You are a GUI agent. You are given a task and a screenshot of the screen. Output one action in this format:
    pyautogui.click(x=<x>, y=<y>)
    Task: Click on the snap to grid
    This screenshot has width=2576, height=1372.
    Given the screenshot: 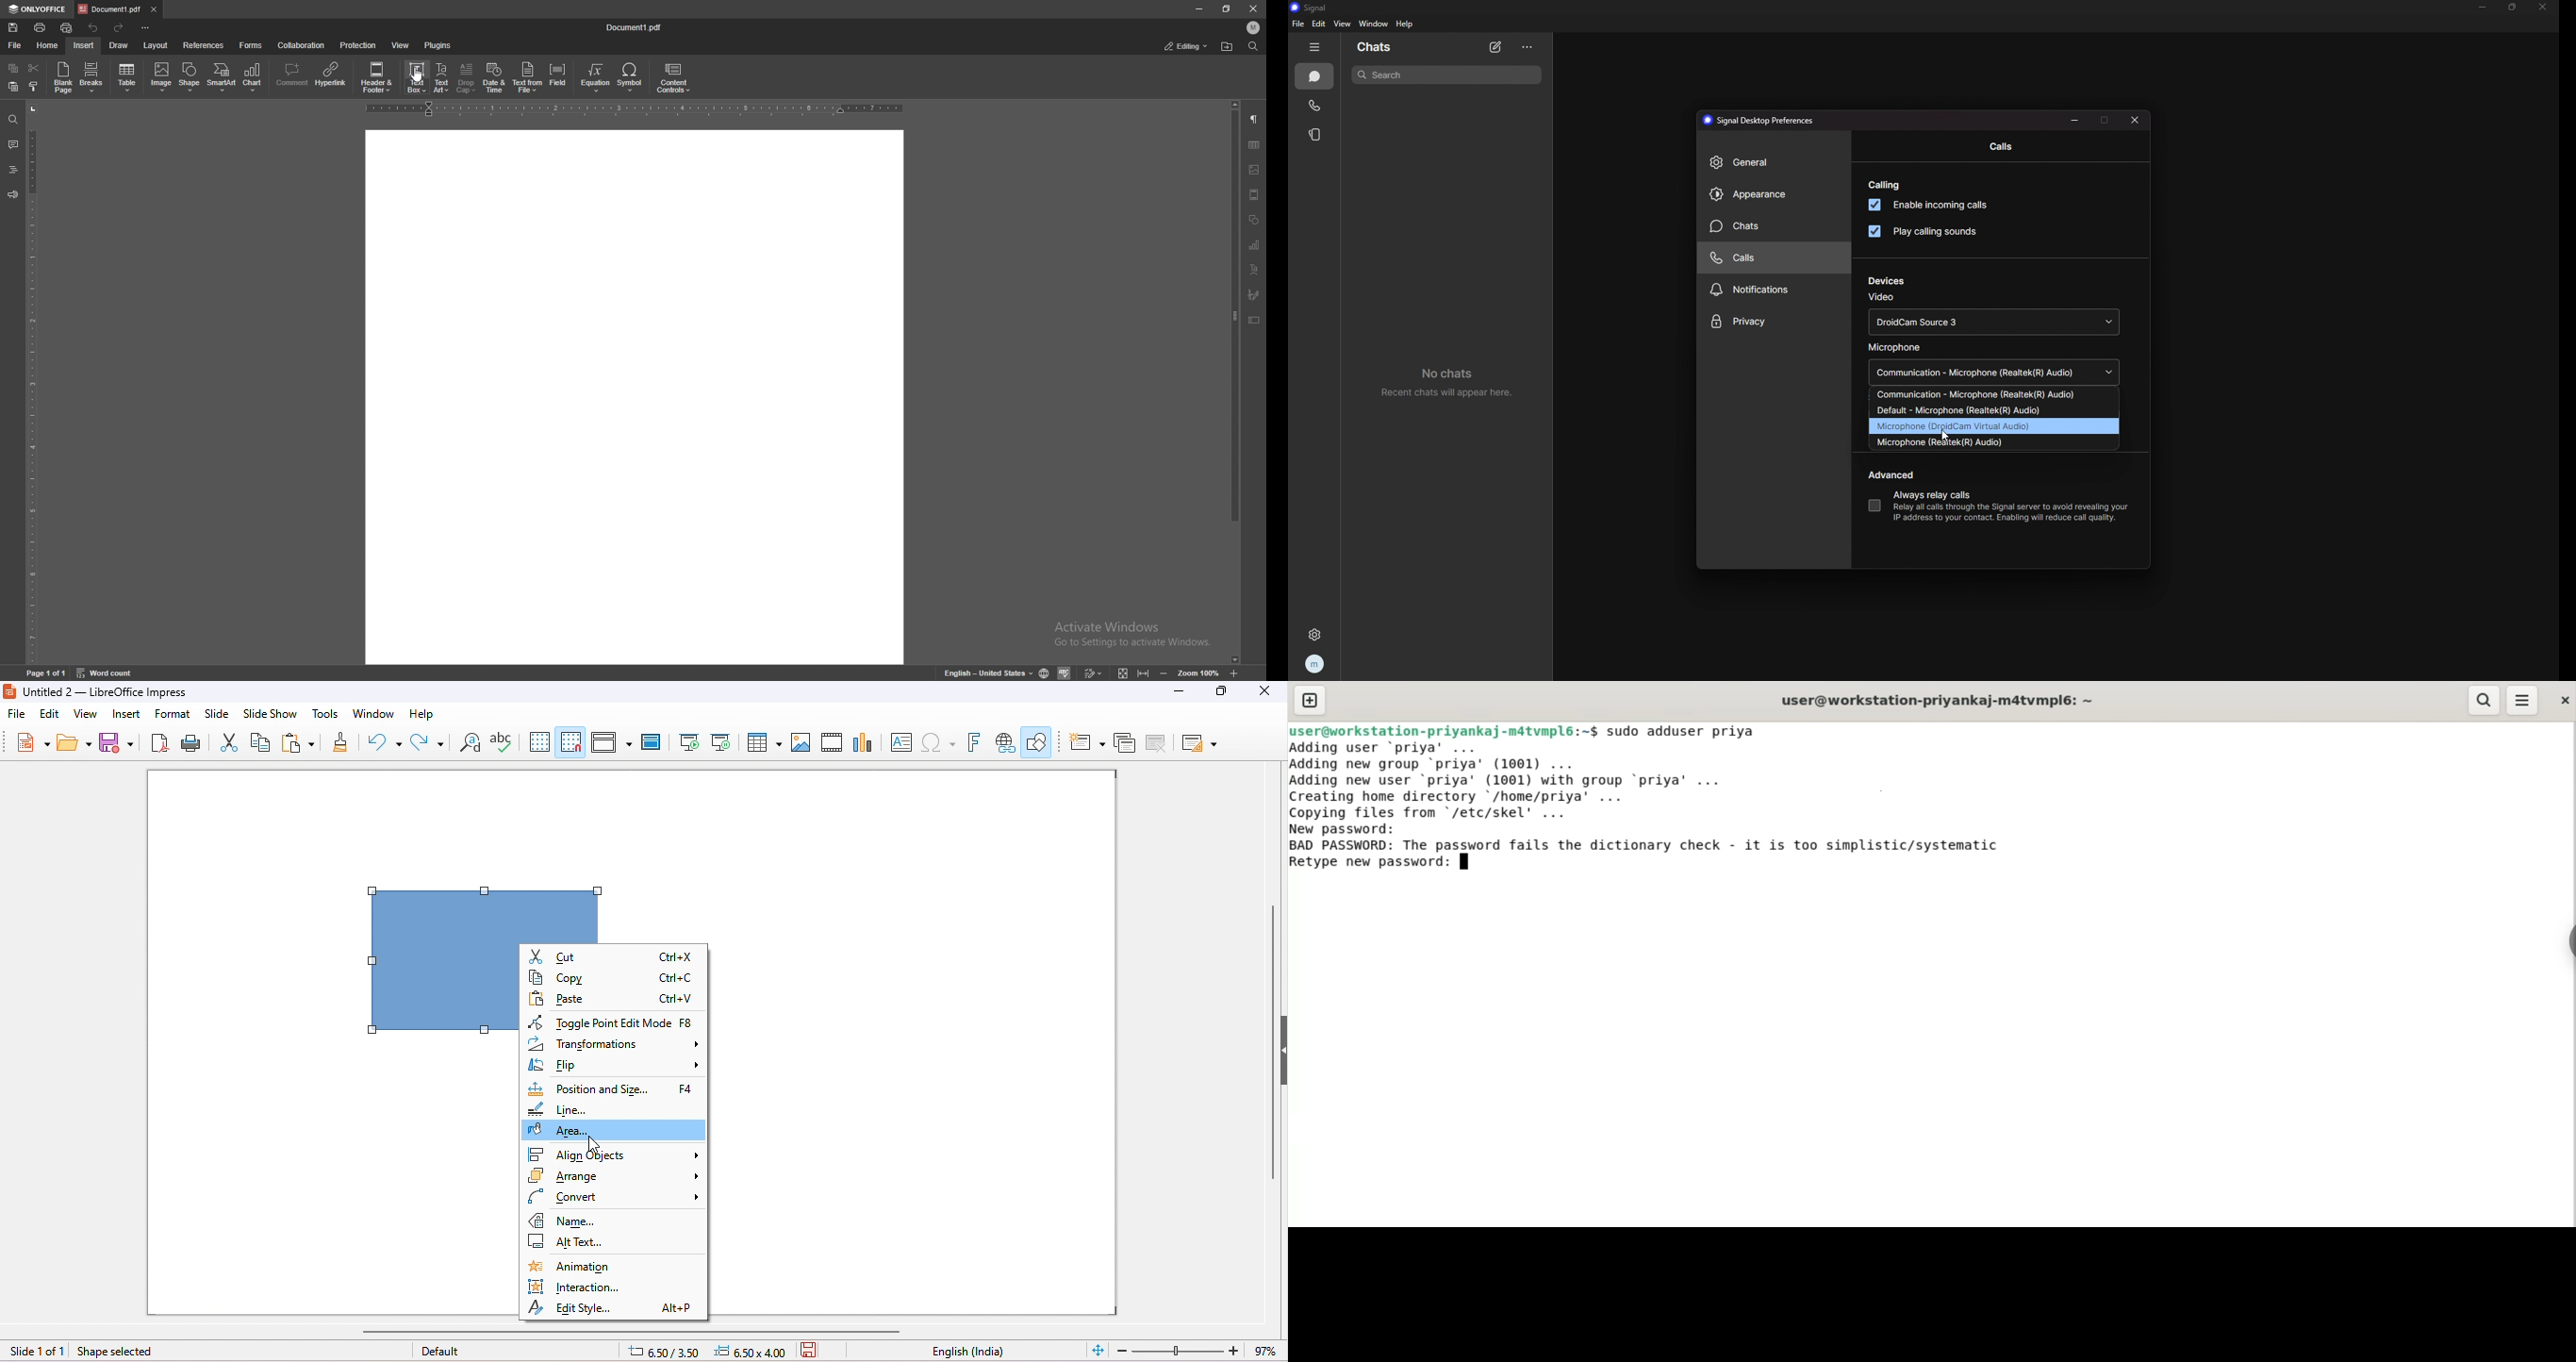 What is the action you would take?
    pyautogui.click(x=571, y=741)
    